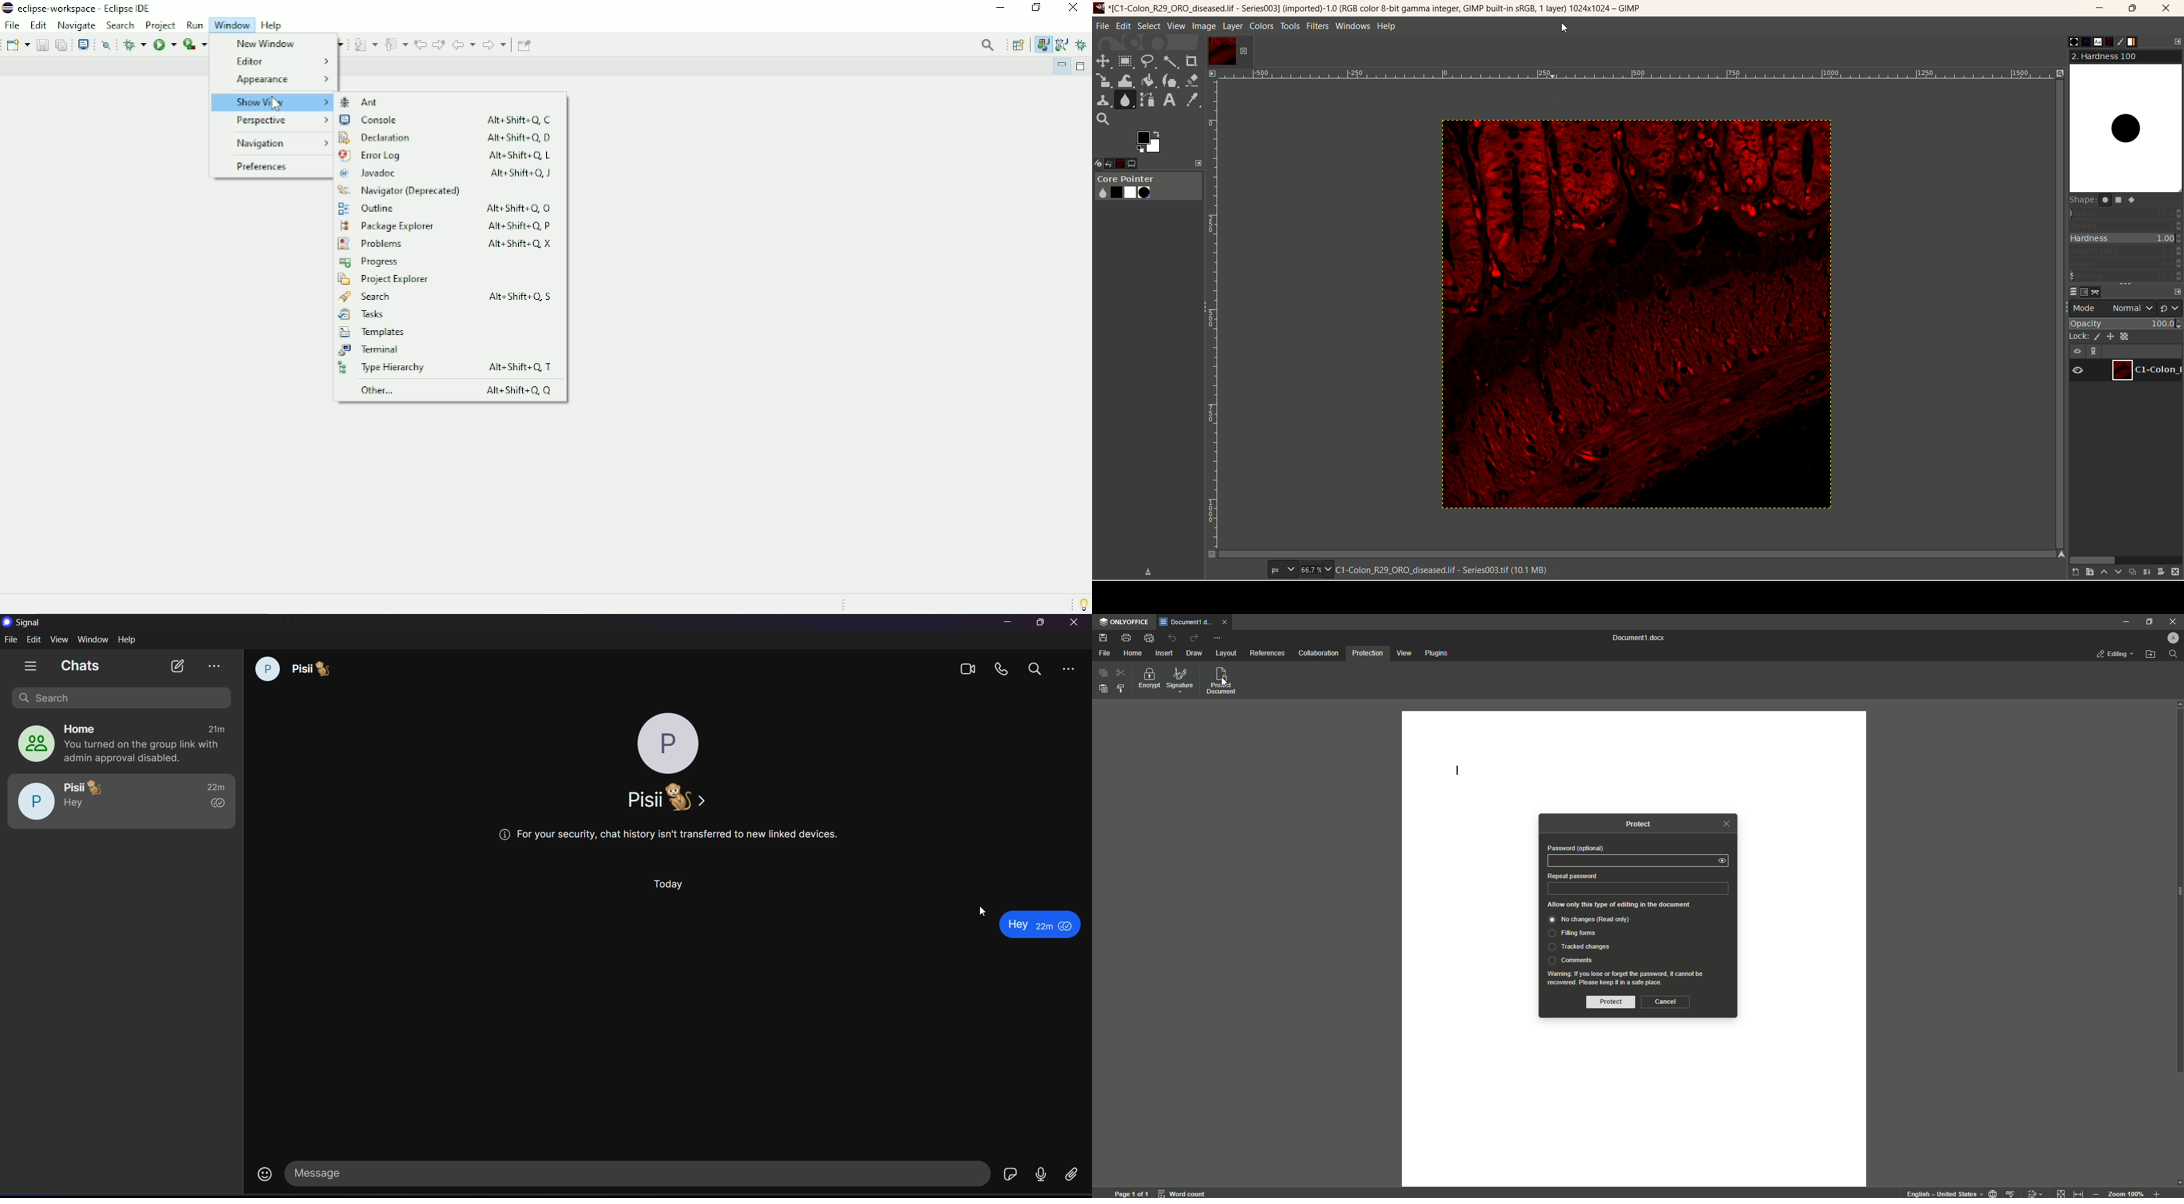  What do you see at coordinates (2155, 1194) in the screenshot?
I see `Zoom in` at bounding box center [2155, 1194].